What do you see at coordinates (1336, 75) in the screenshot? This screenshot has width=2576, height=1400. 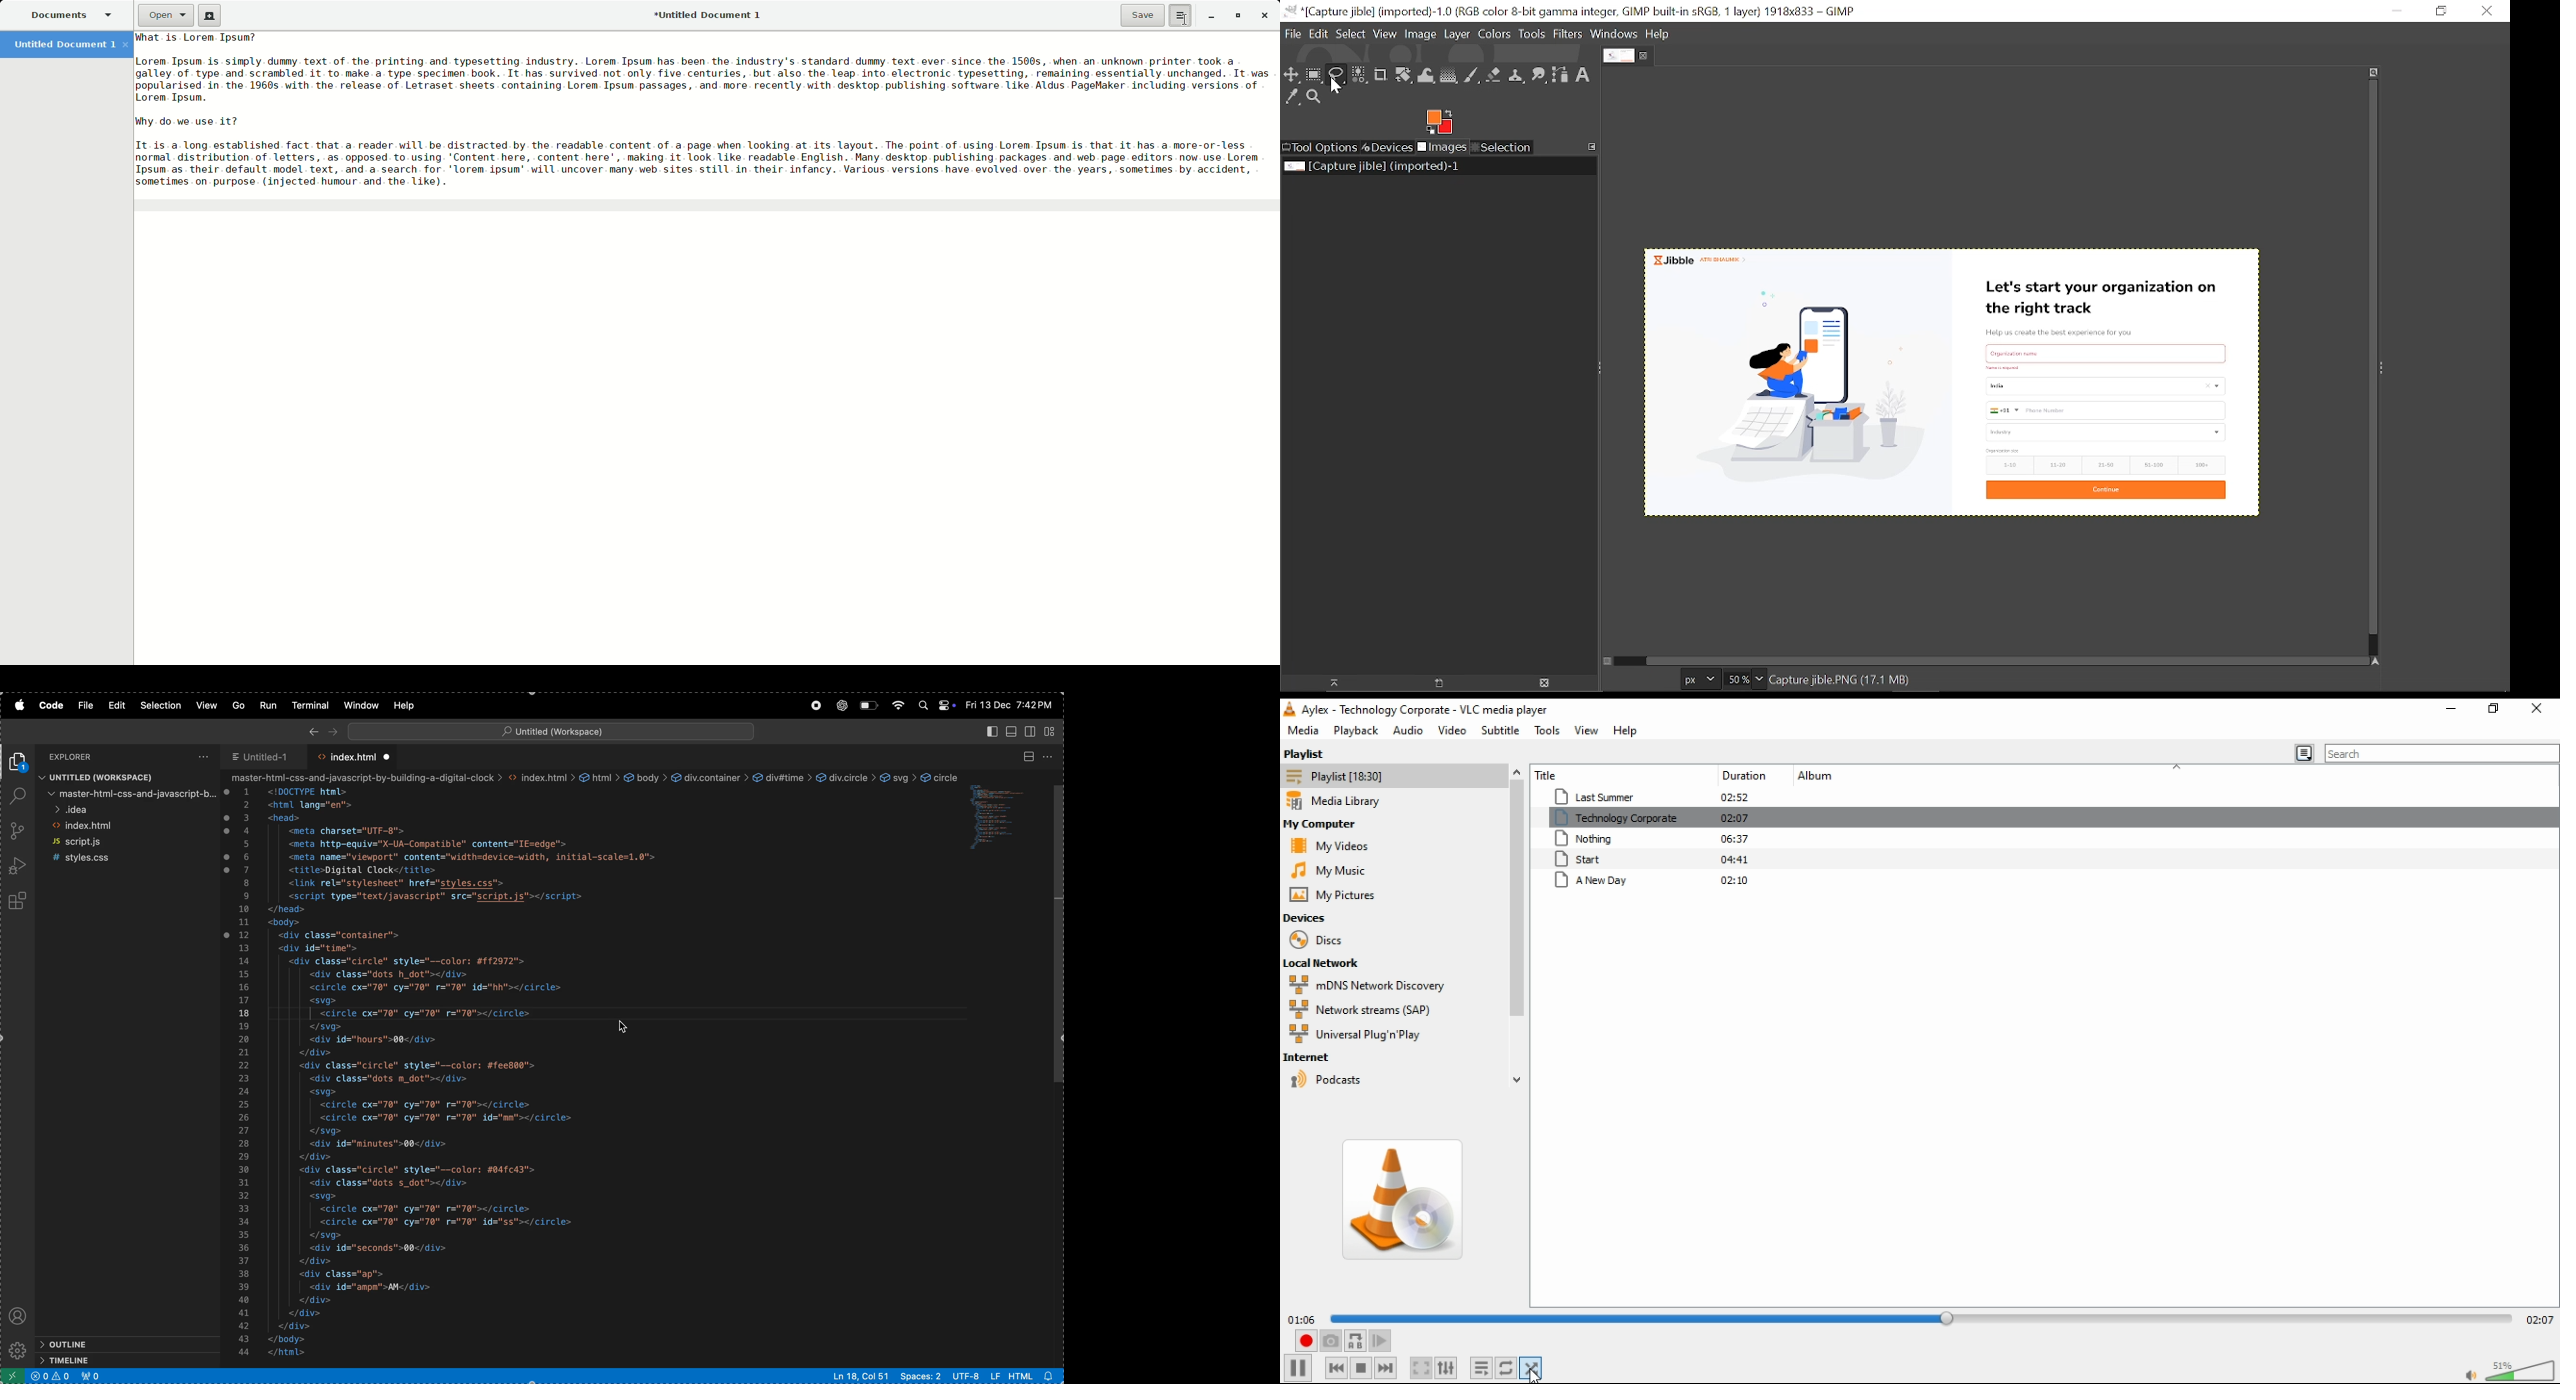 I see `Free select tool` at bounding box center [1336, 75].